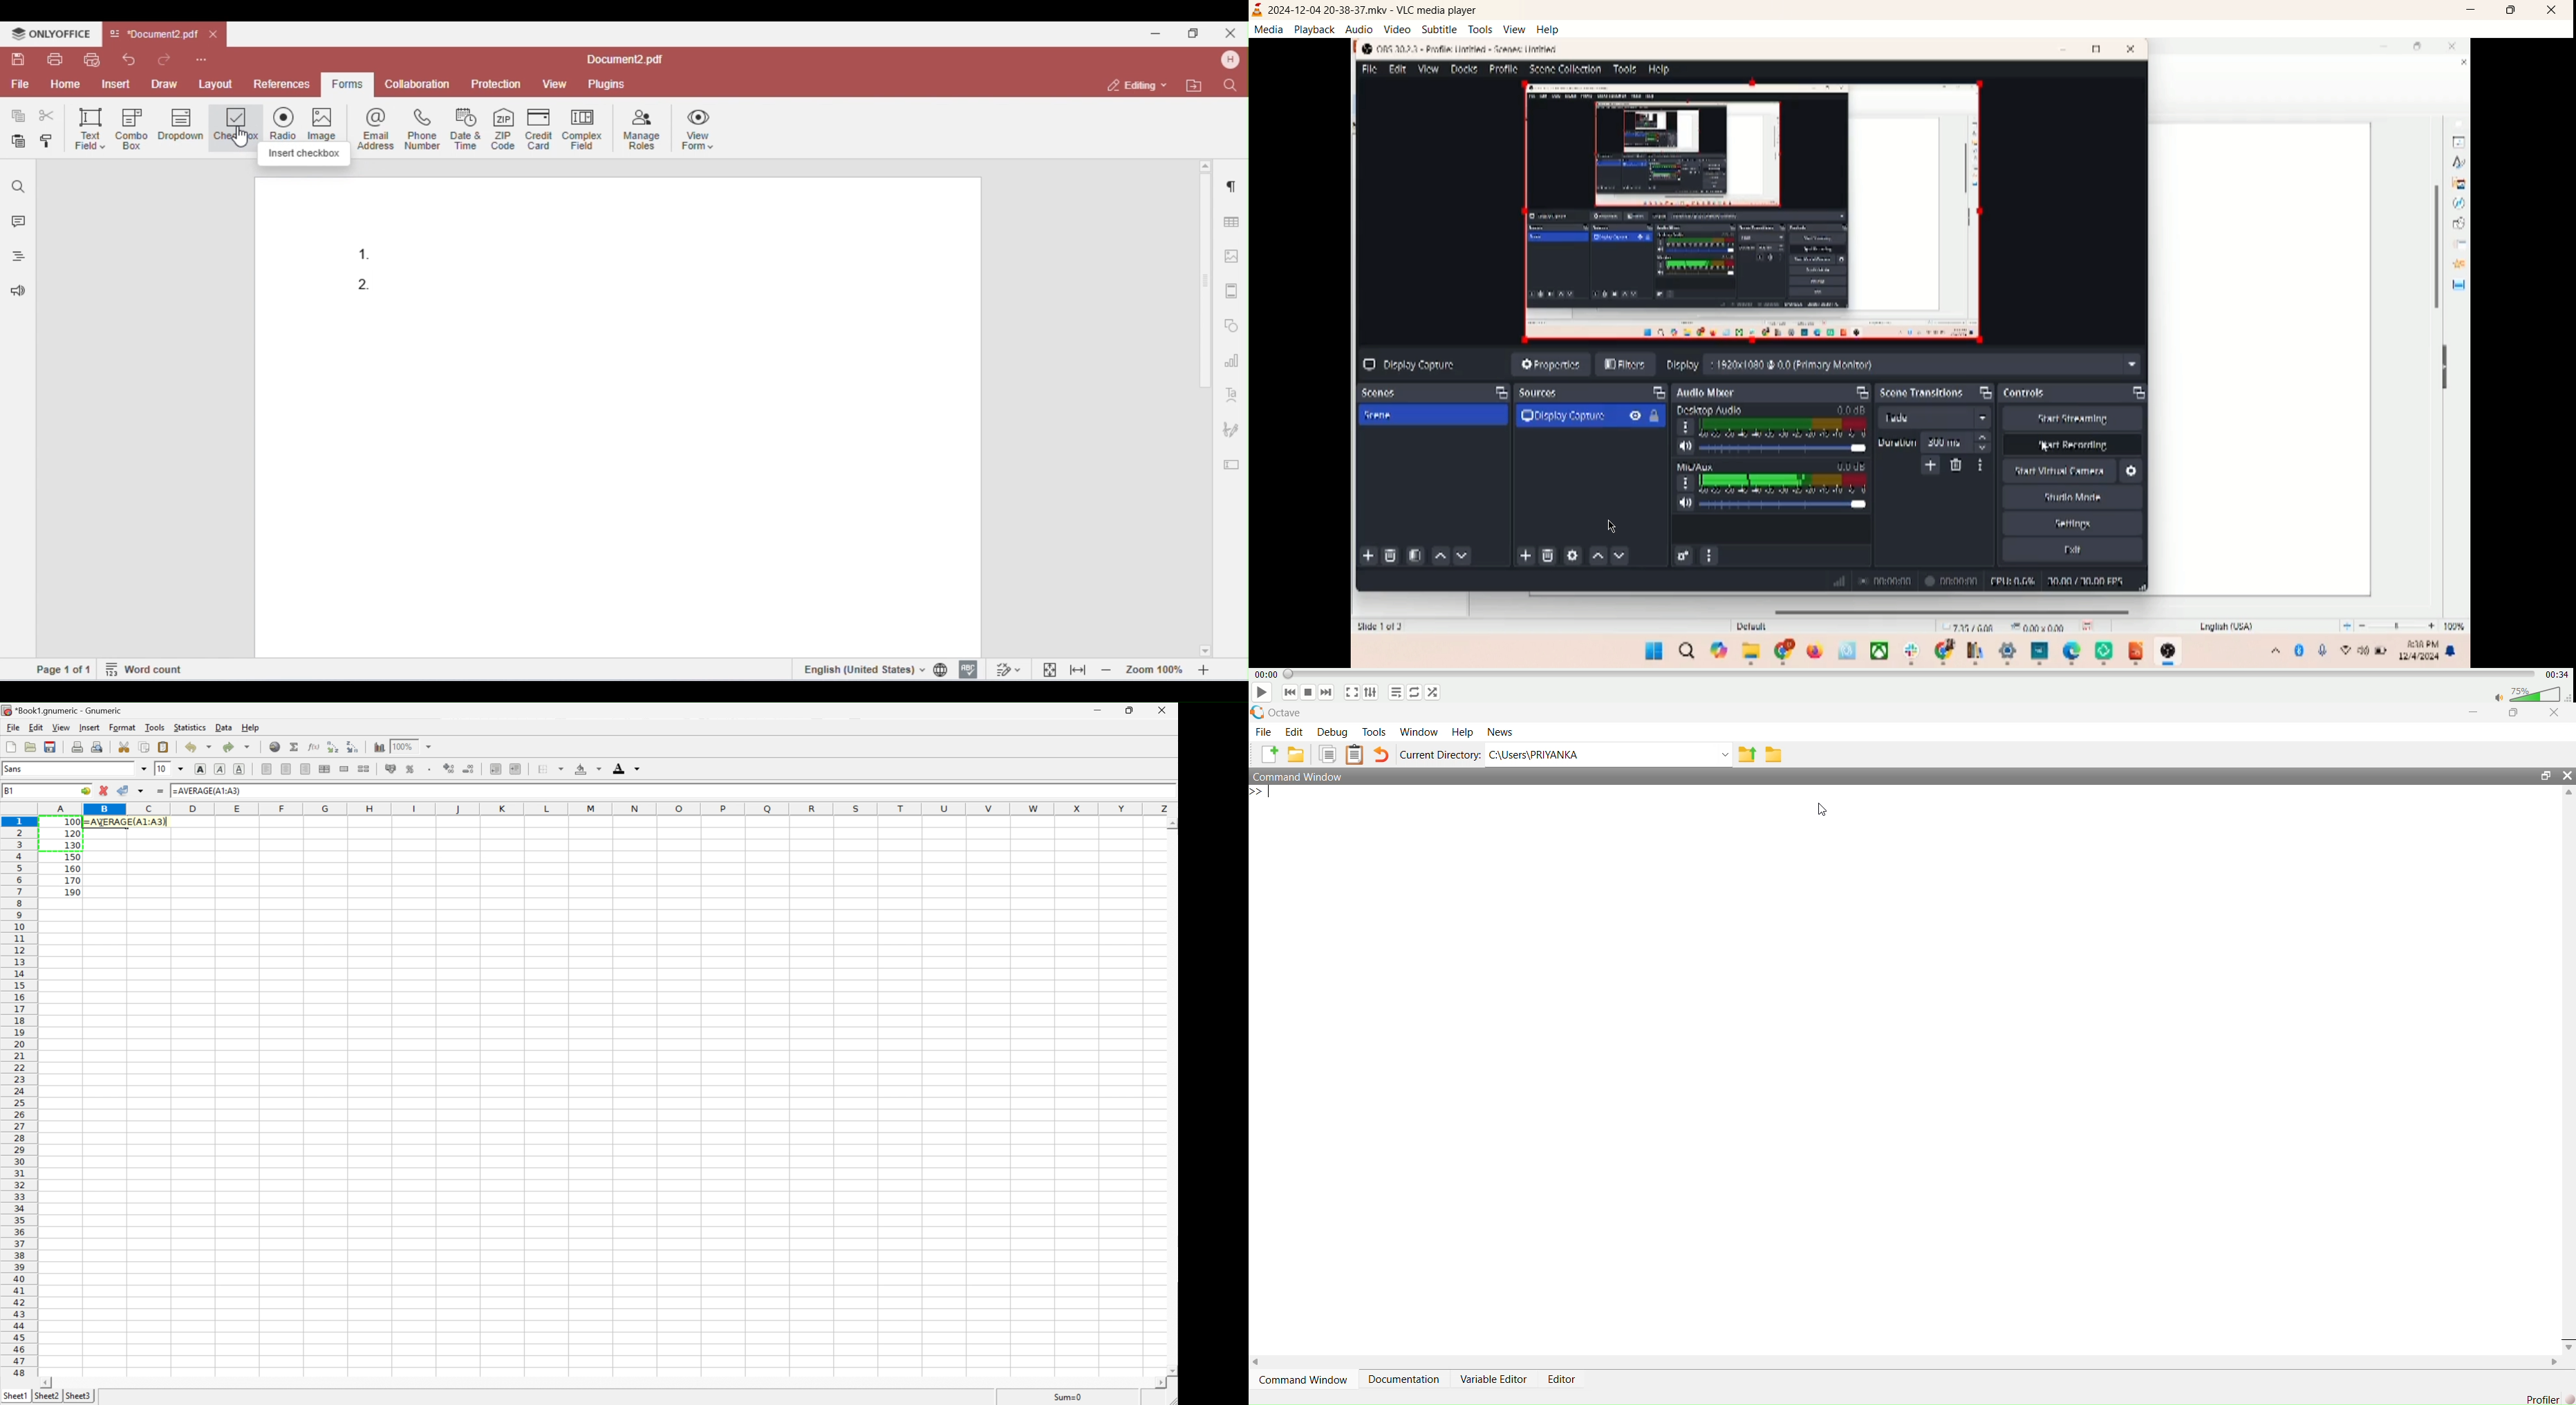 The height and width of the screenshot is (1428, 2576). What do you see at coordinates (431, 769) in the screenshot?
I see `Set the format of the selected cells to include a thousands separator` at bounding box center [431, 769].